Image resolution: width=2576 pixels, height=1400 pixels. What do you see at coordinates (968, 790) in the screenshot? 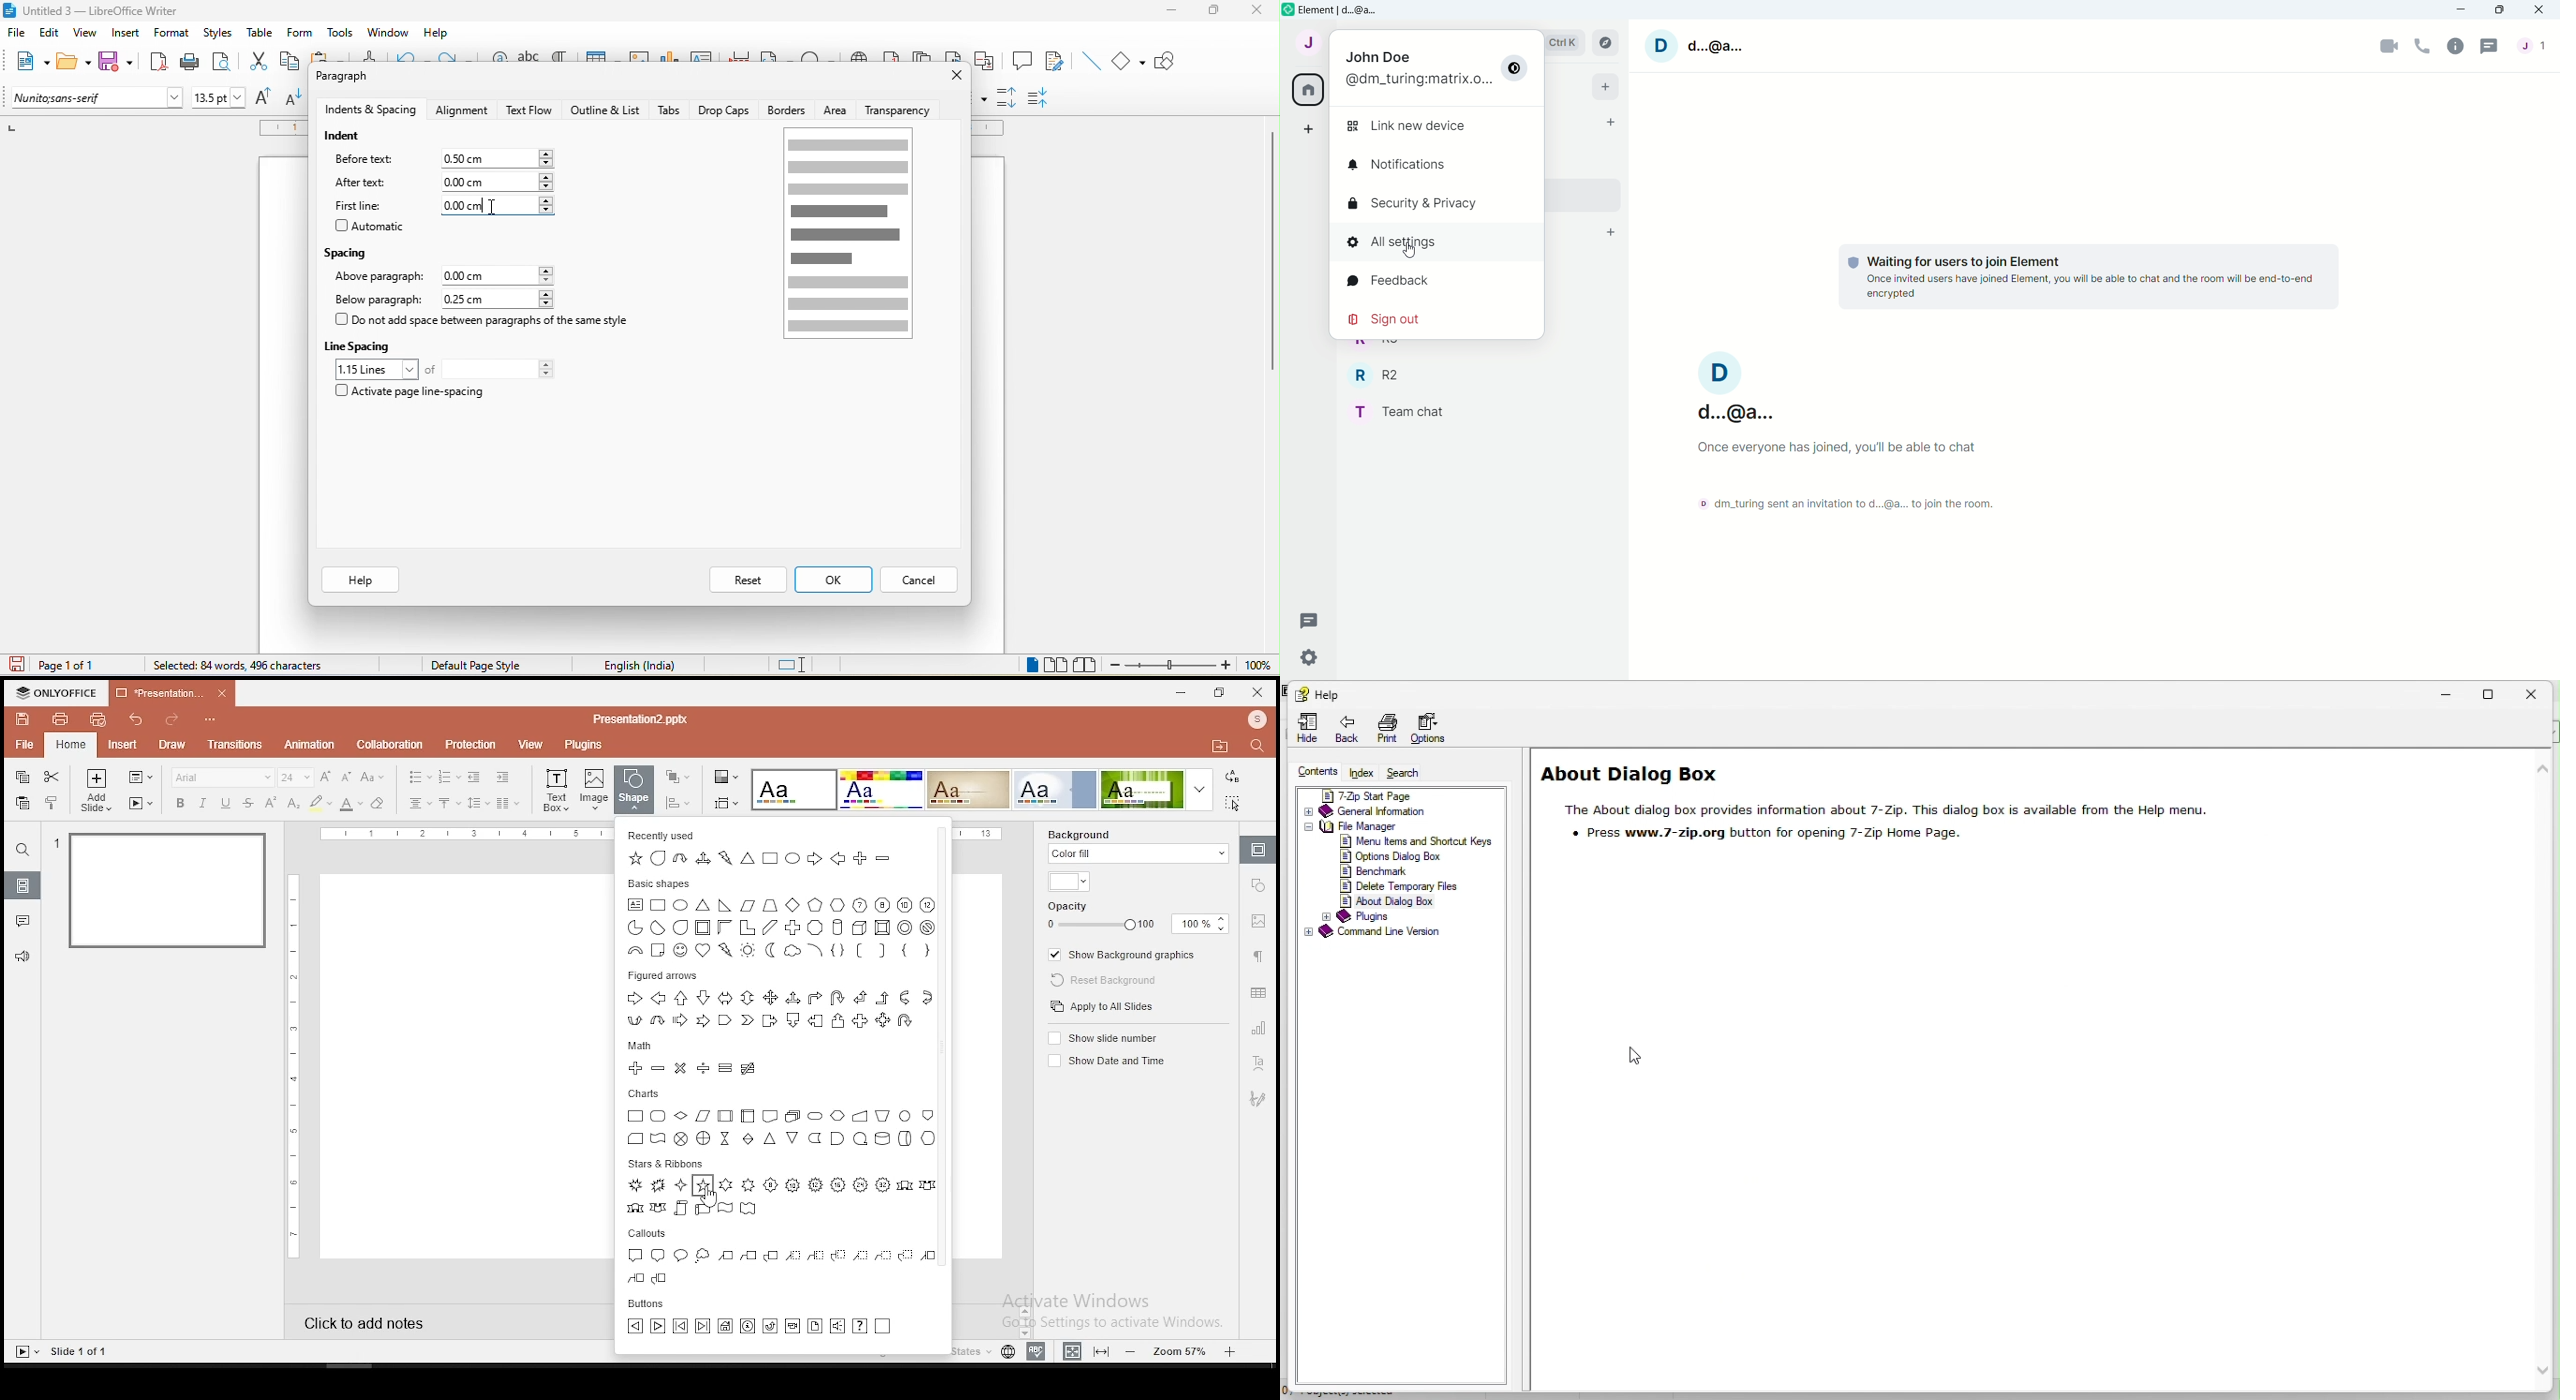
I see `theme` at bounding box center [968, 790].